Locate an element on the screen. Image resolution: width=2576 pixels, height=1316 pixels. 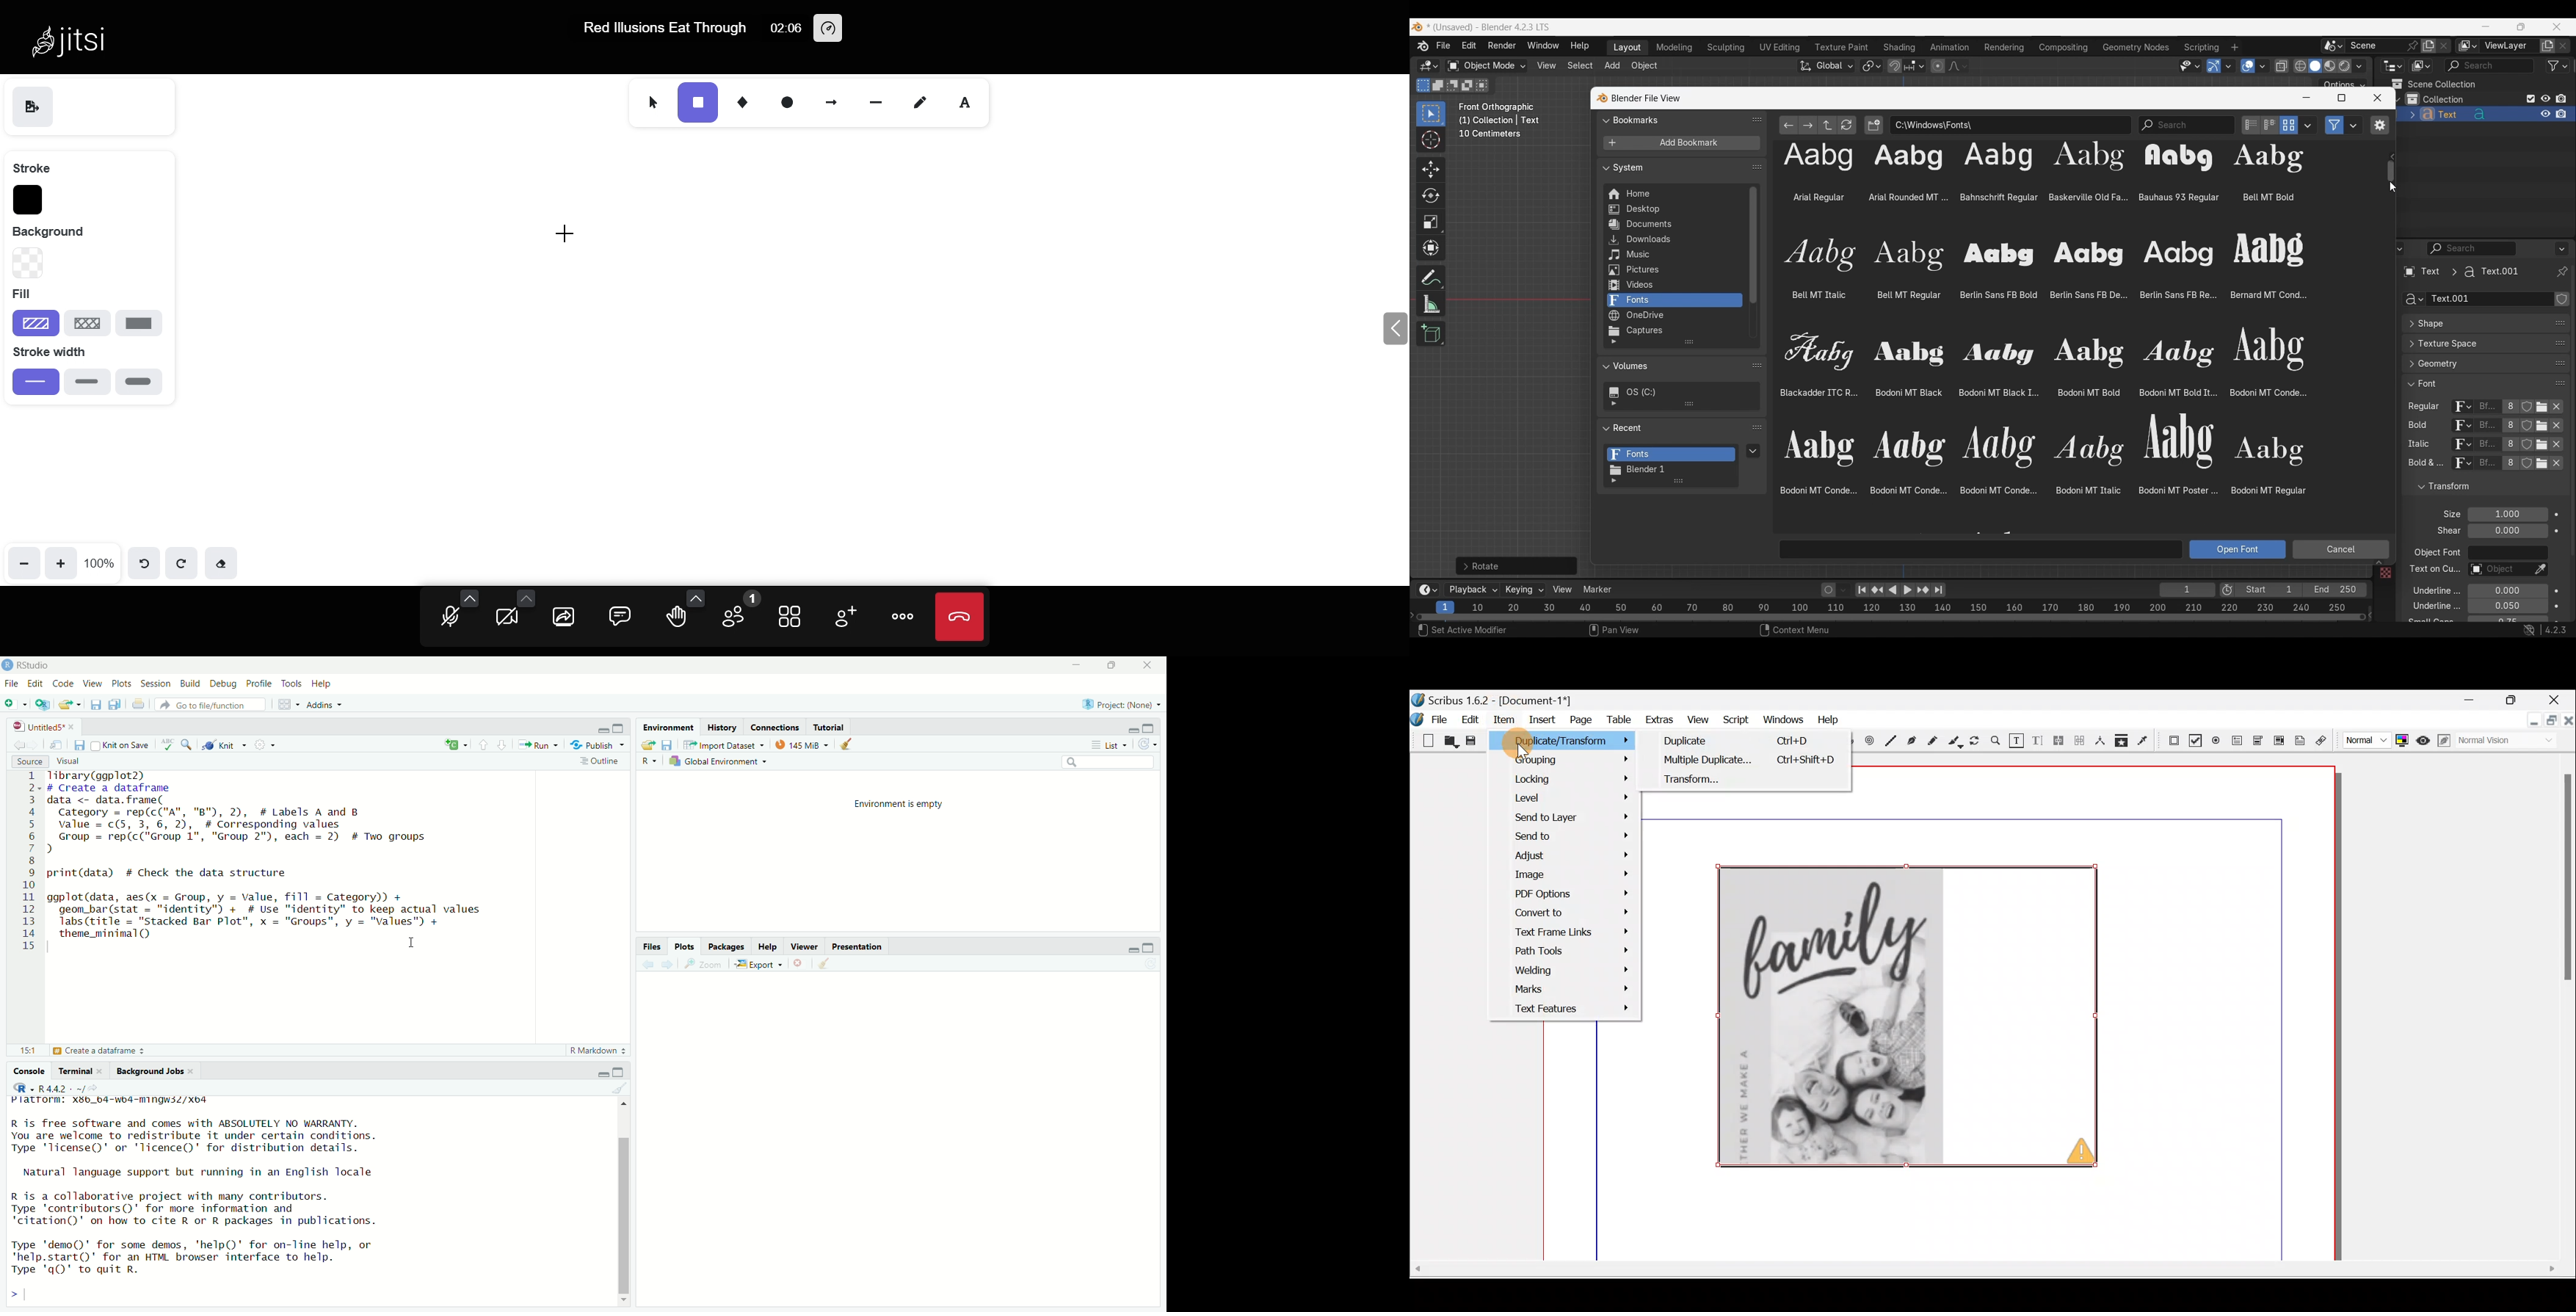
Spell check is located at coordinates (167, 743).